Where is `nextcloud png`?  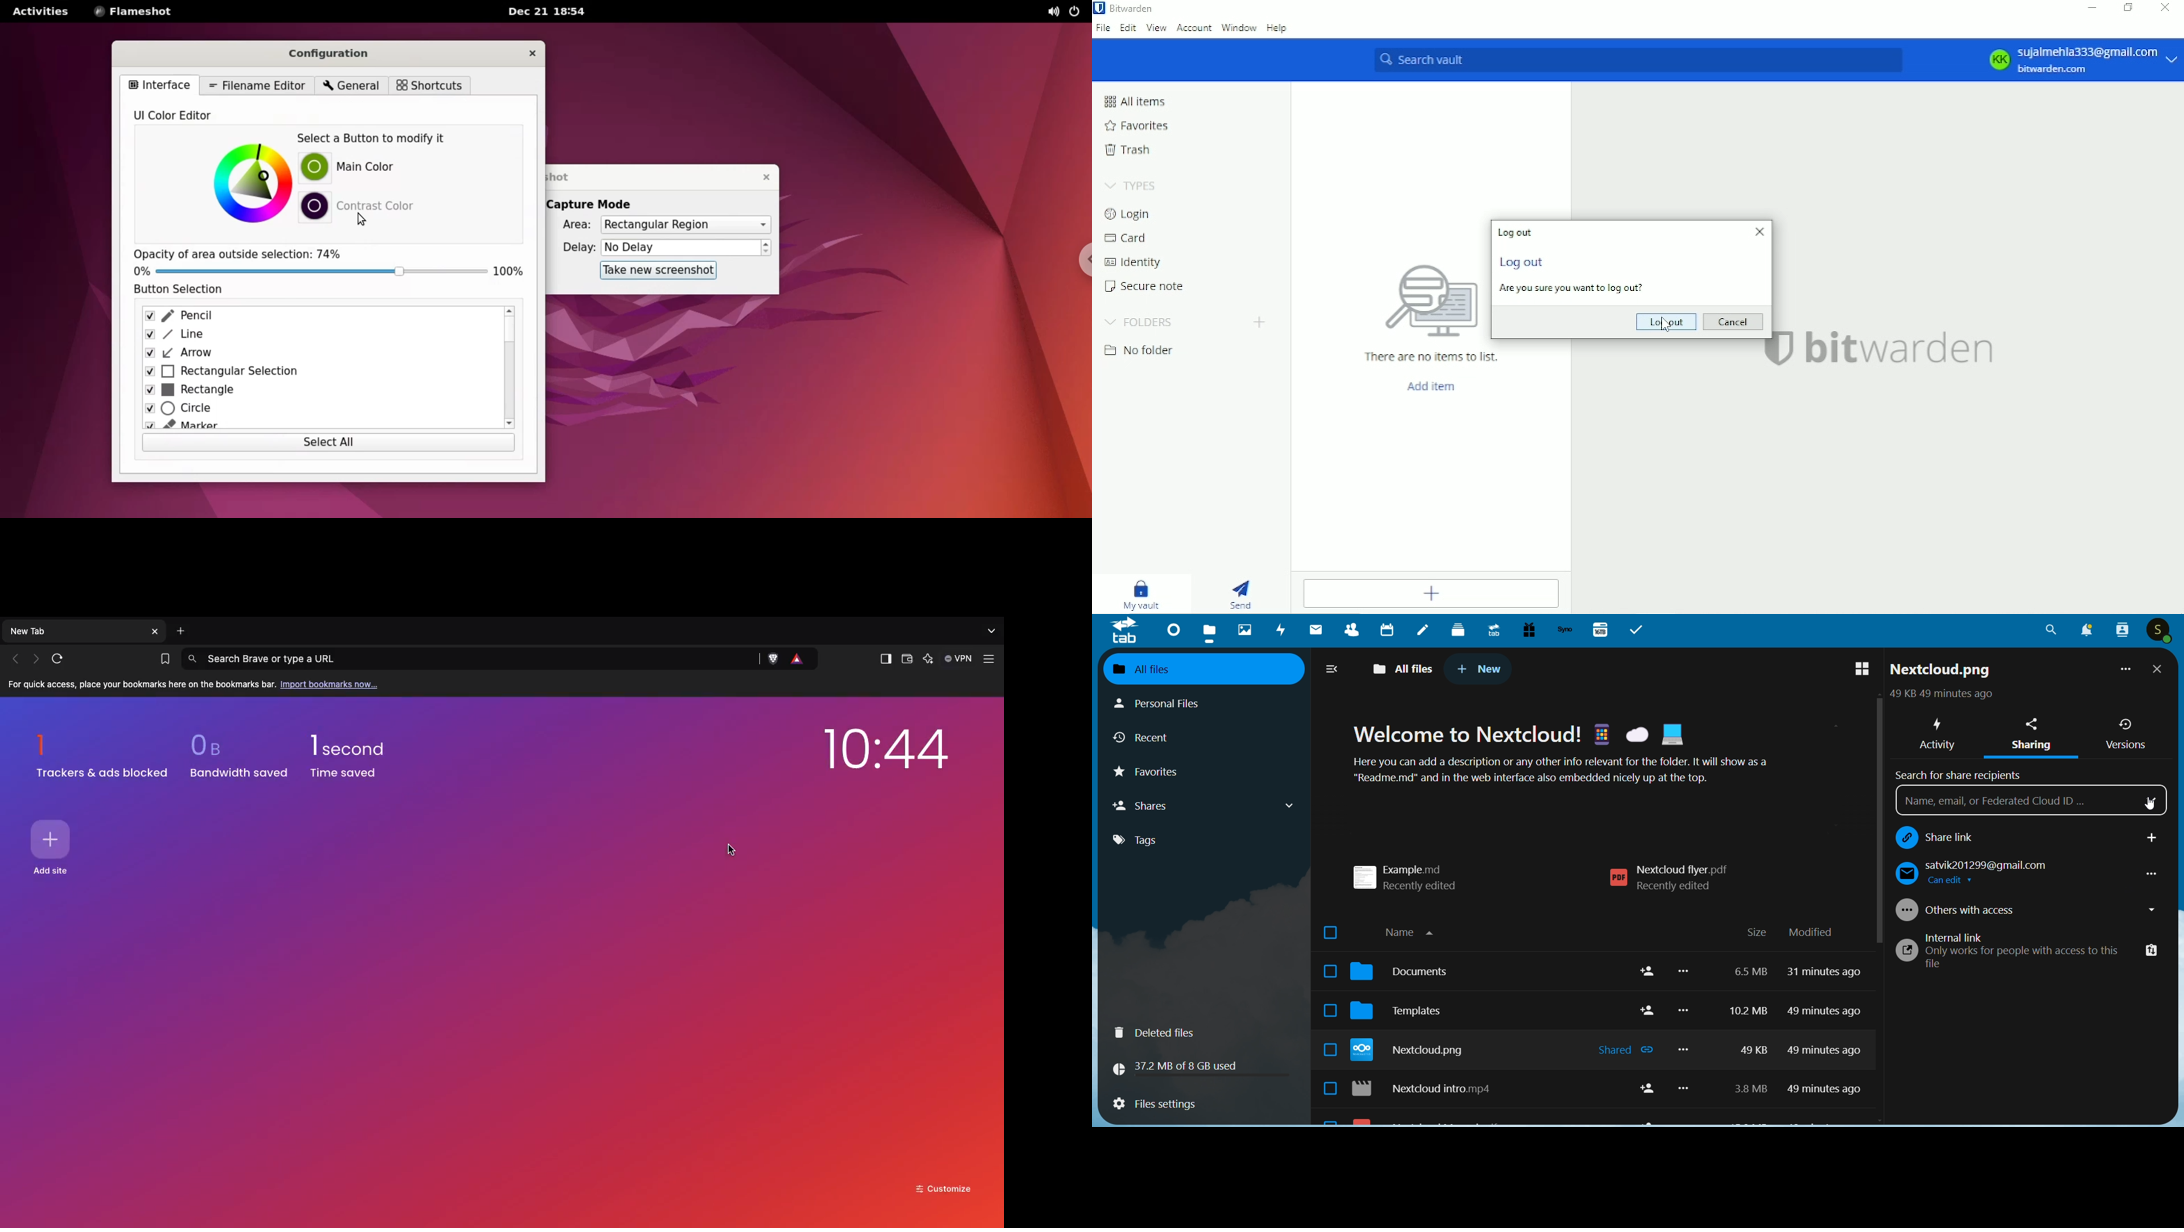 nextcloud png is located at coordinates (1413, 1052).